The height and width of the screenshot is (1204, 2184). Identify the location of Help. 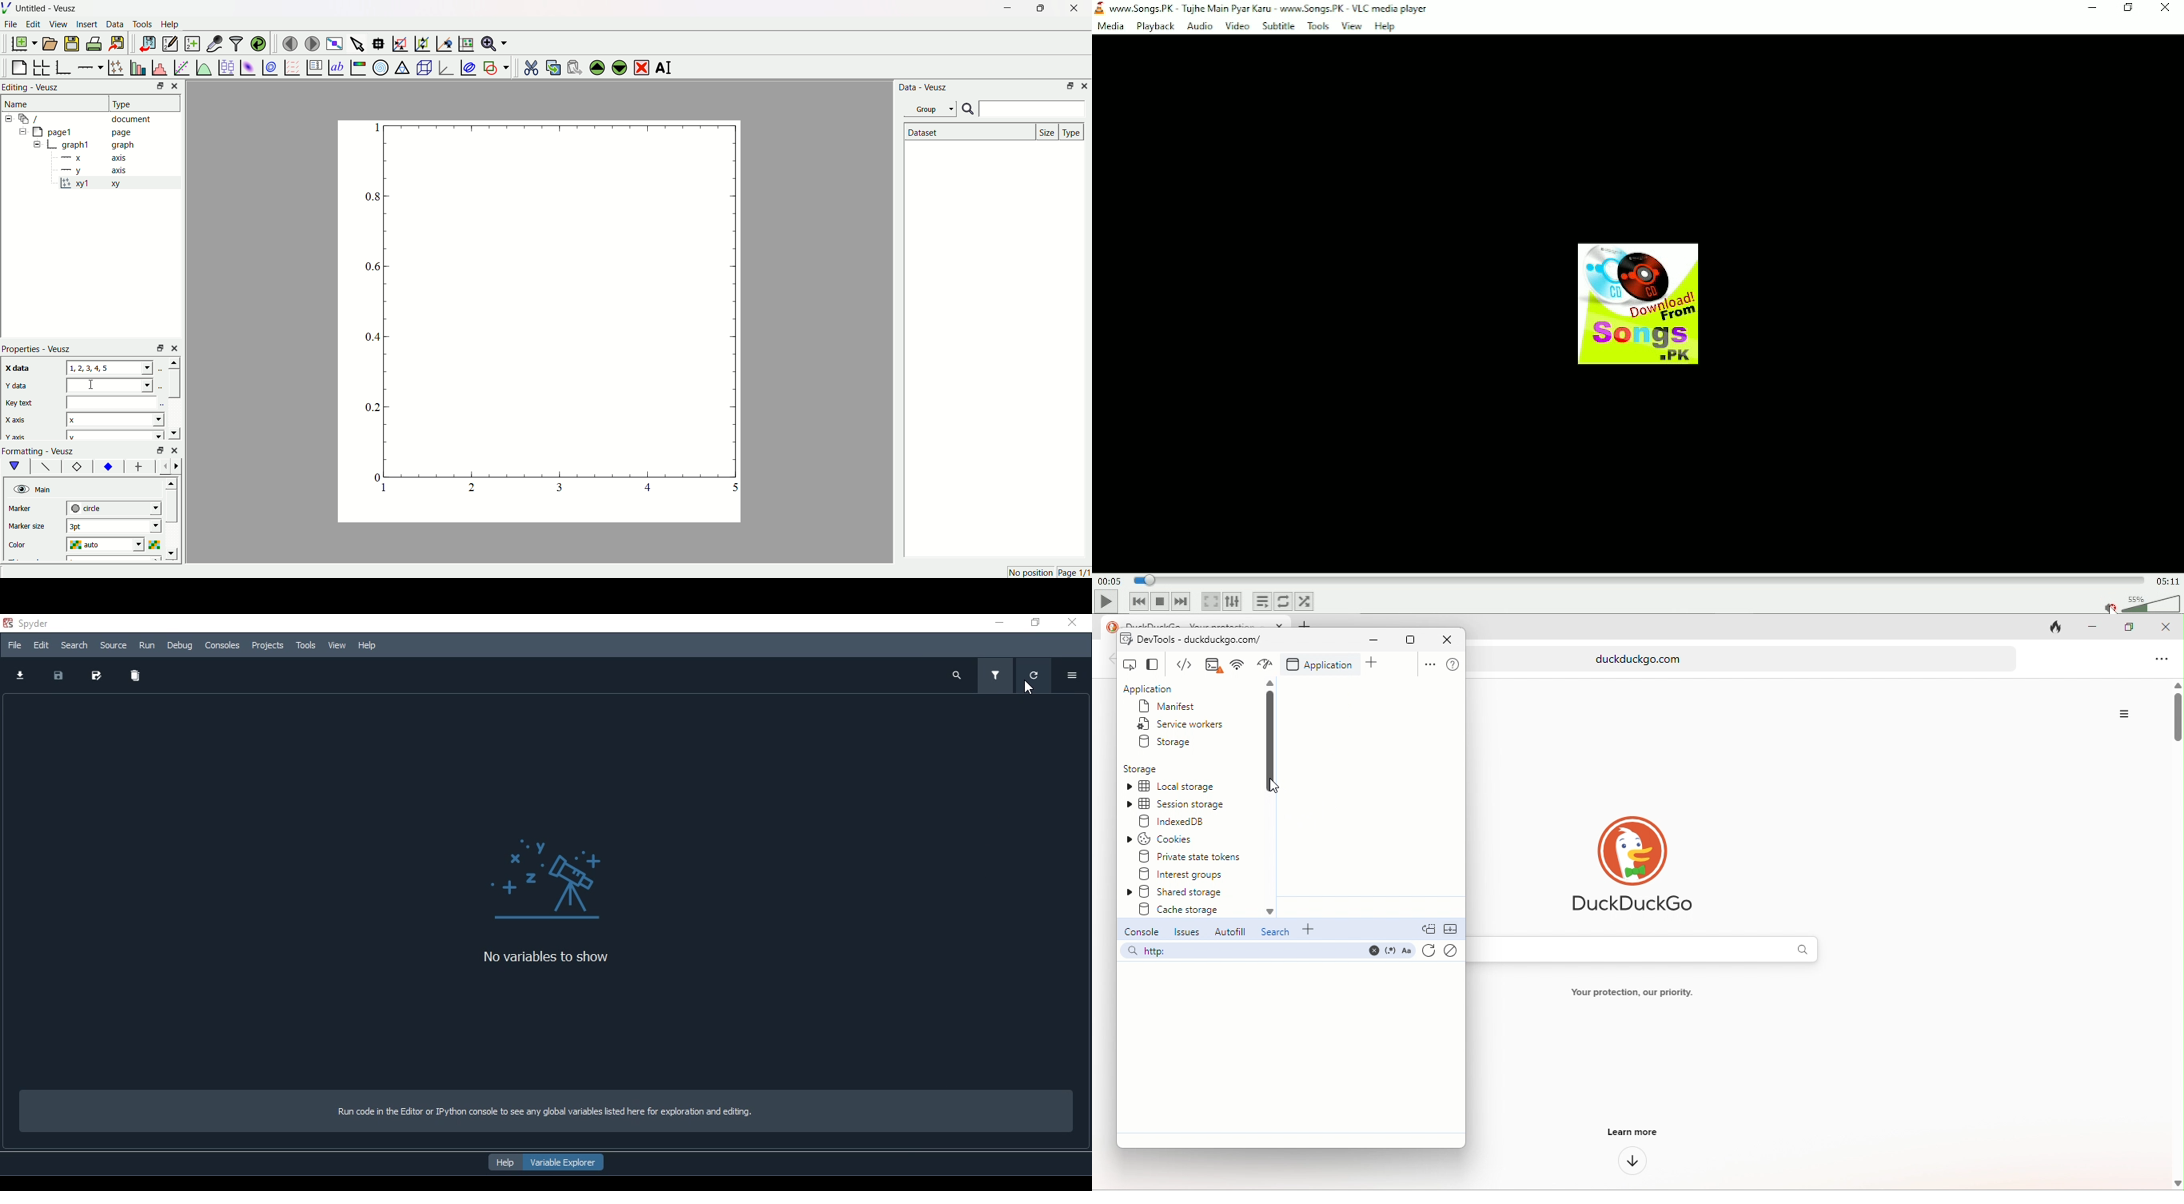
(367, 646).